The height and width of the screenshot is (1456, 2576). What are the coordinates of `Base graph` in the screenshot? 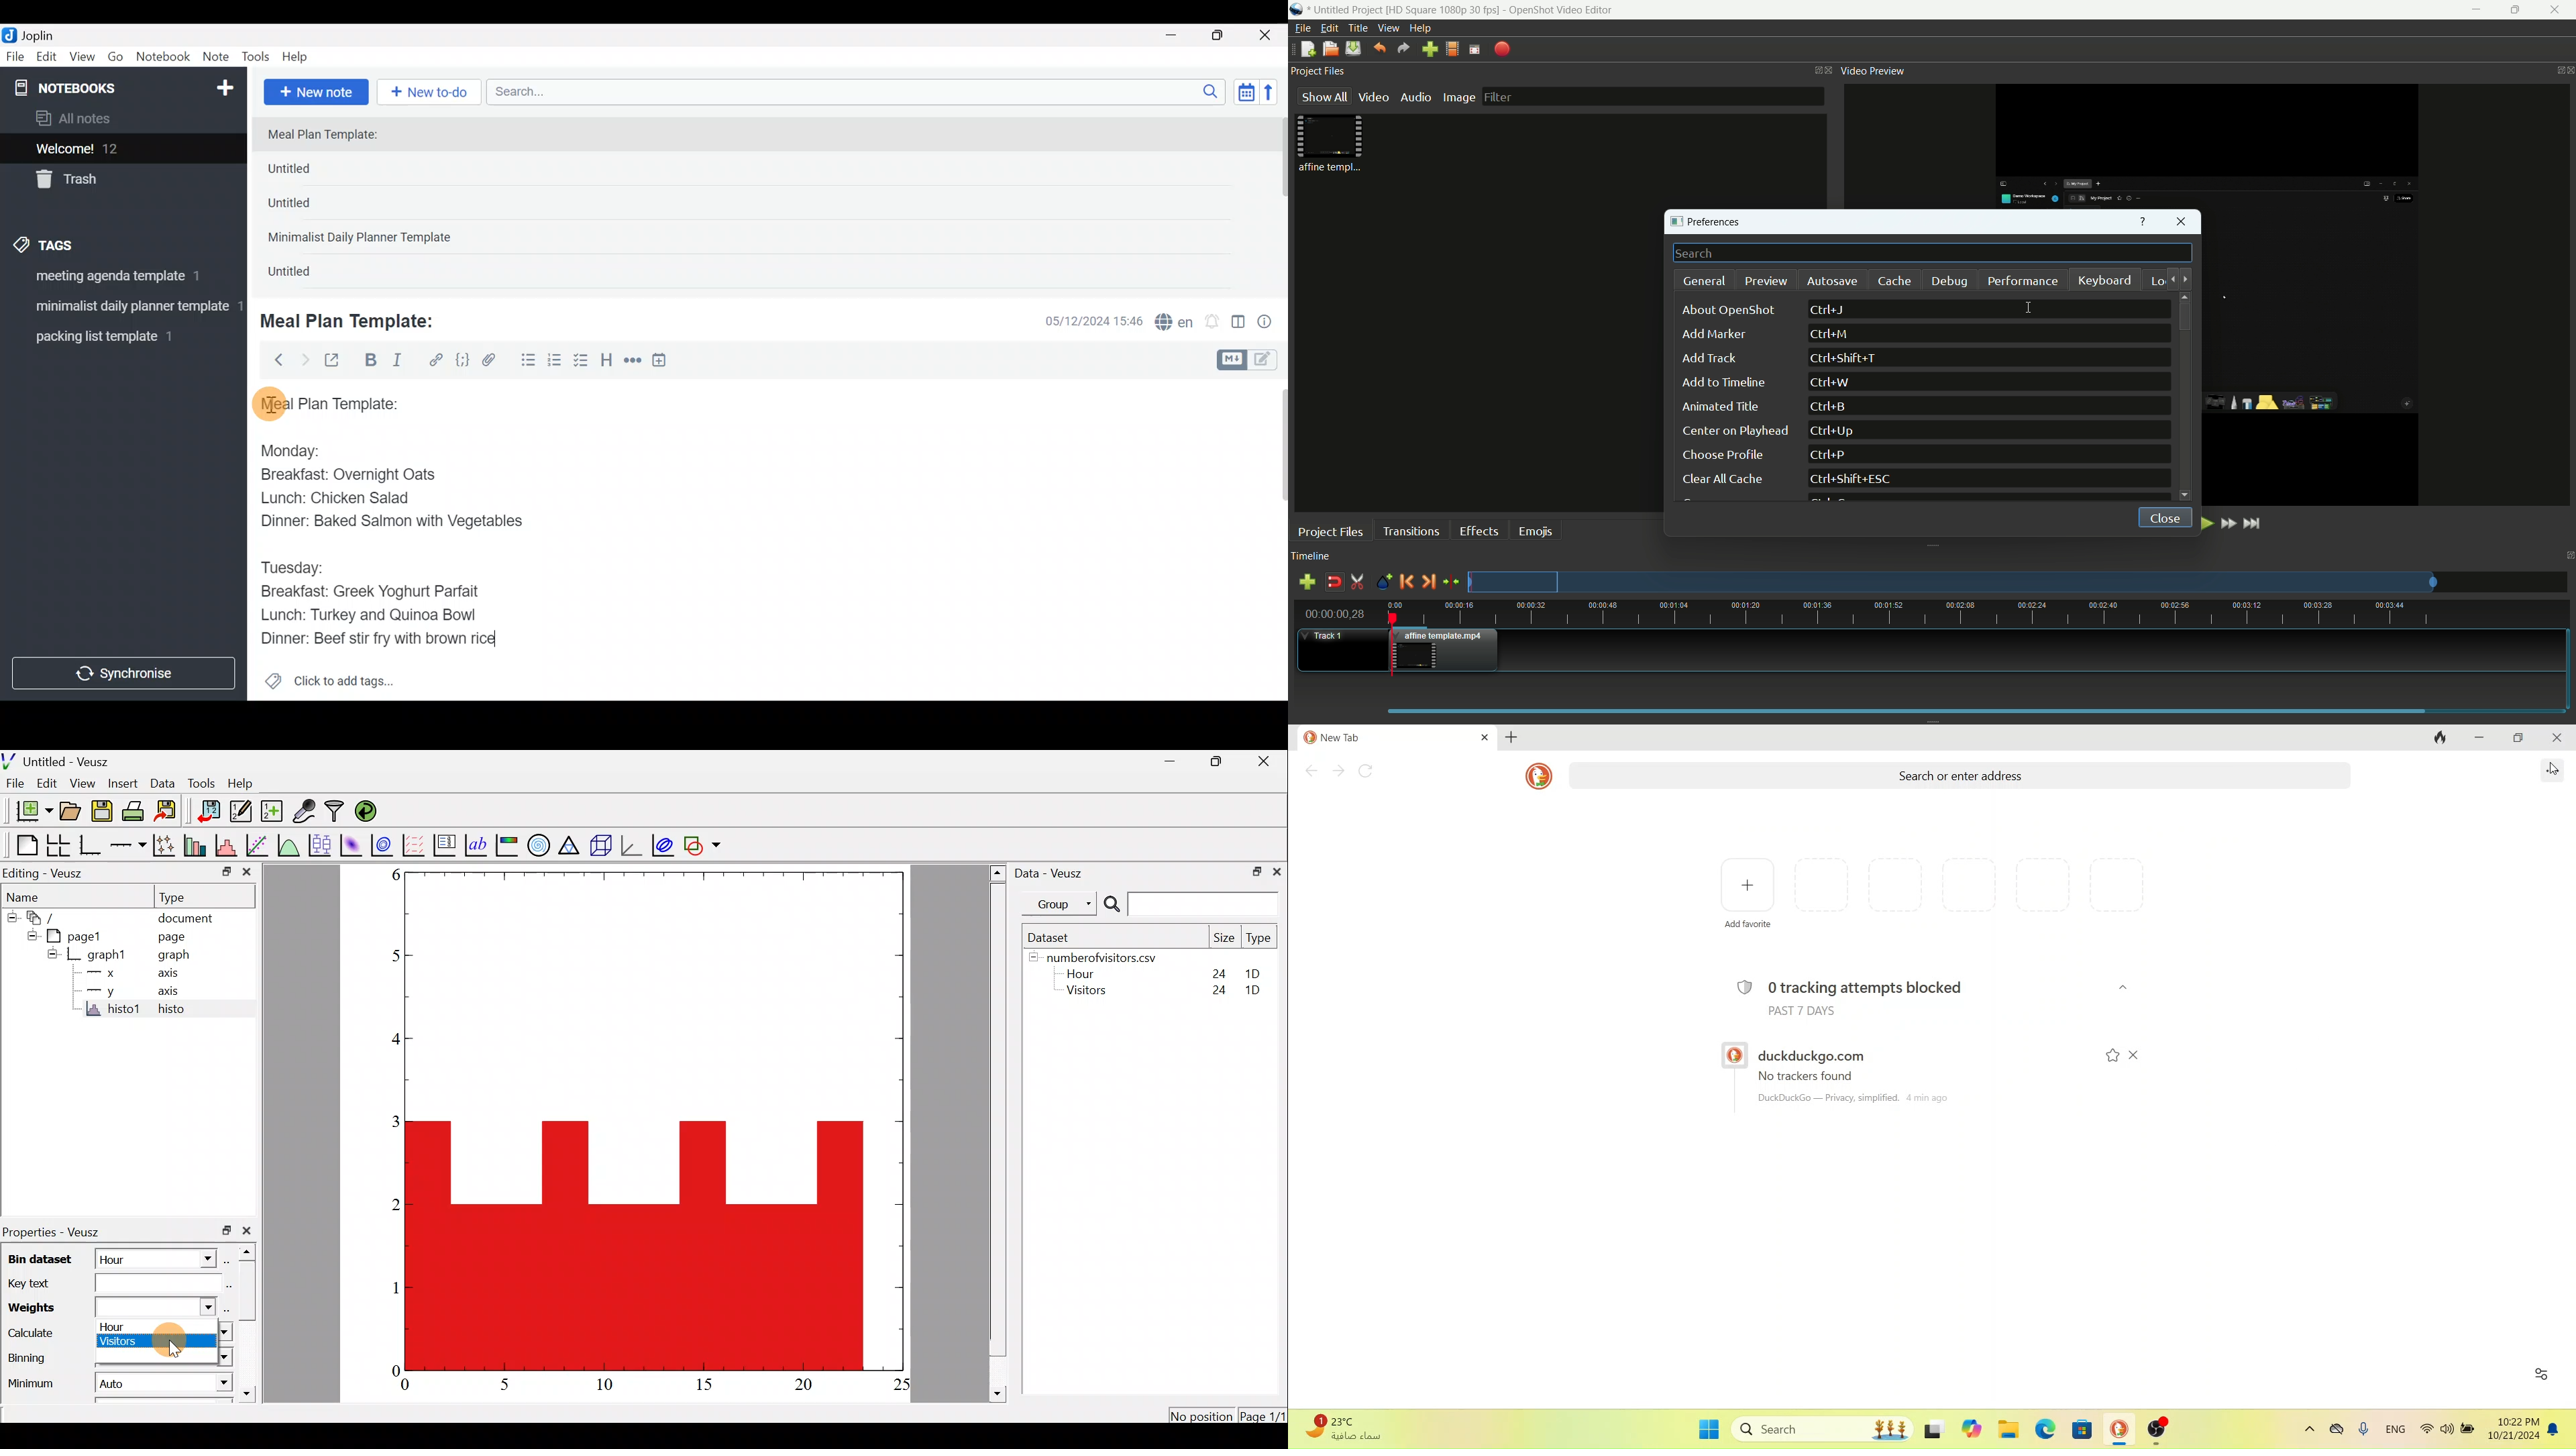 It's located at (91, 846).